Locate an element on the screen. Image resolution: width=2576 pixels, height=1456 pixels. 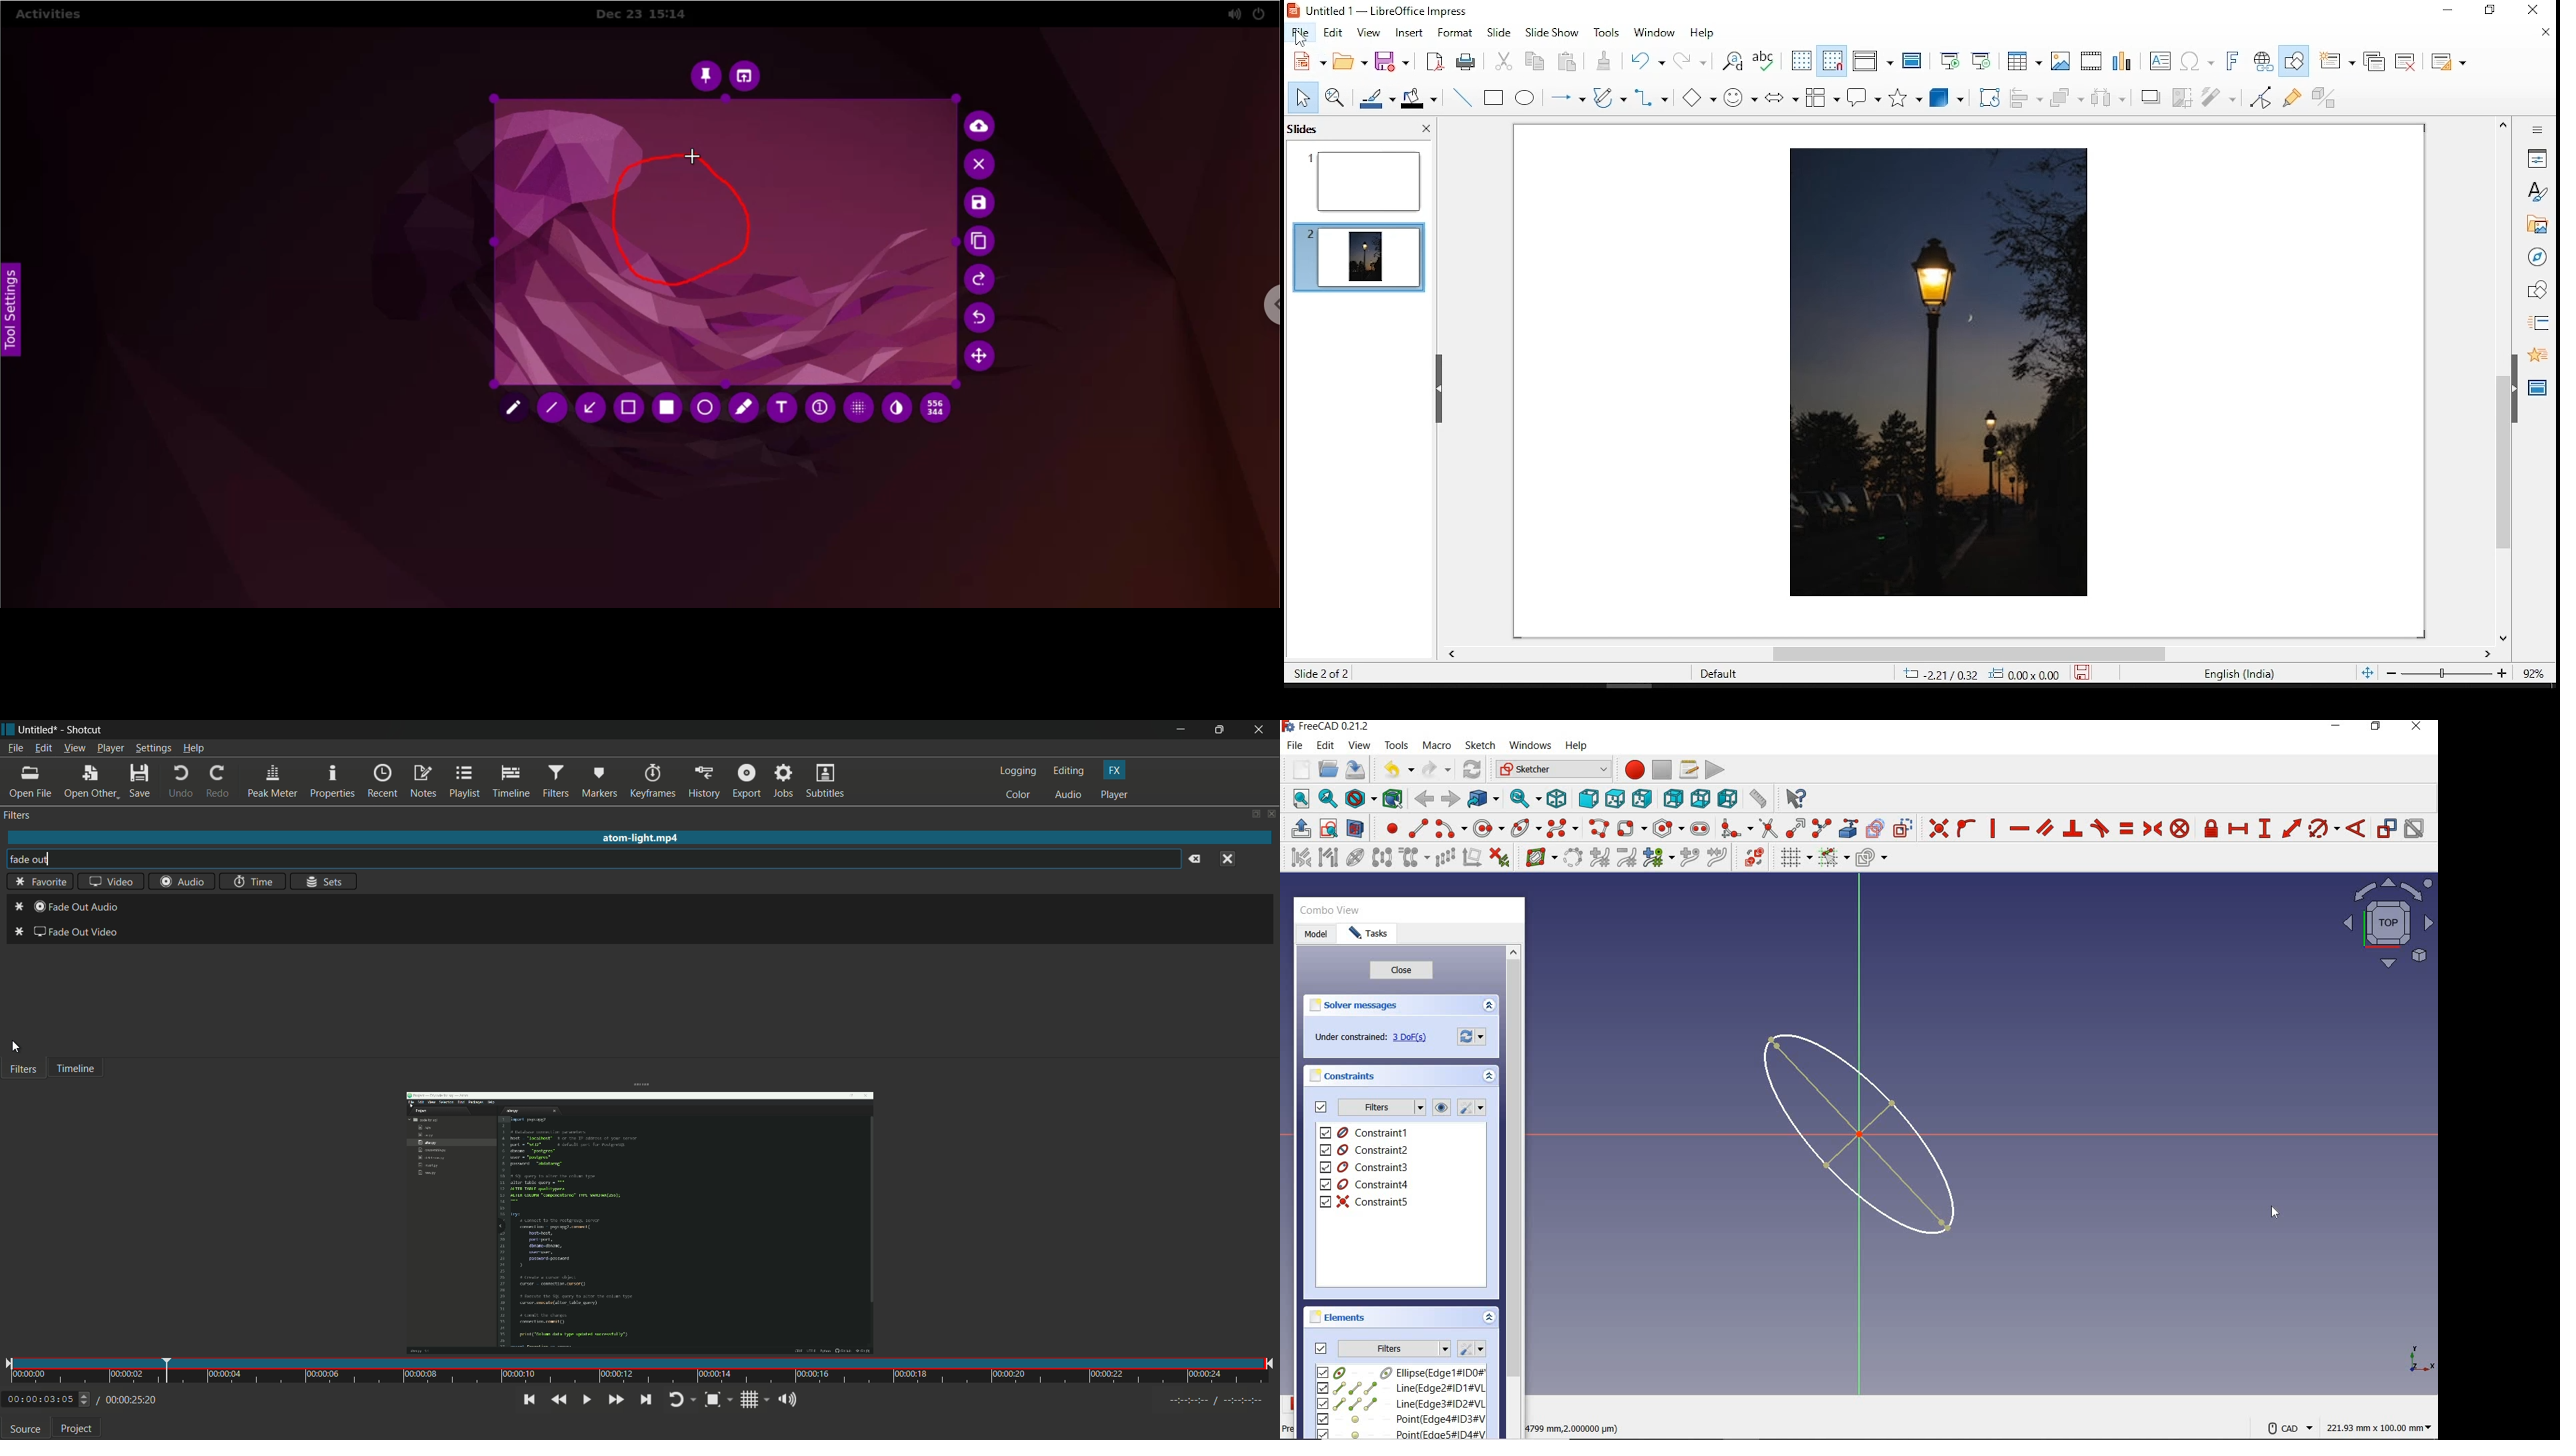
hyperlink is located at coordinates (2263, 59).